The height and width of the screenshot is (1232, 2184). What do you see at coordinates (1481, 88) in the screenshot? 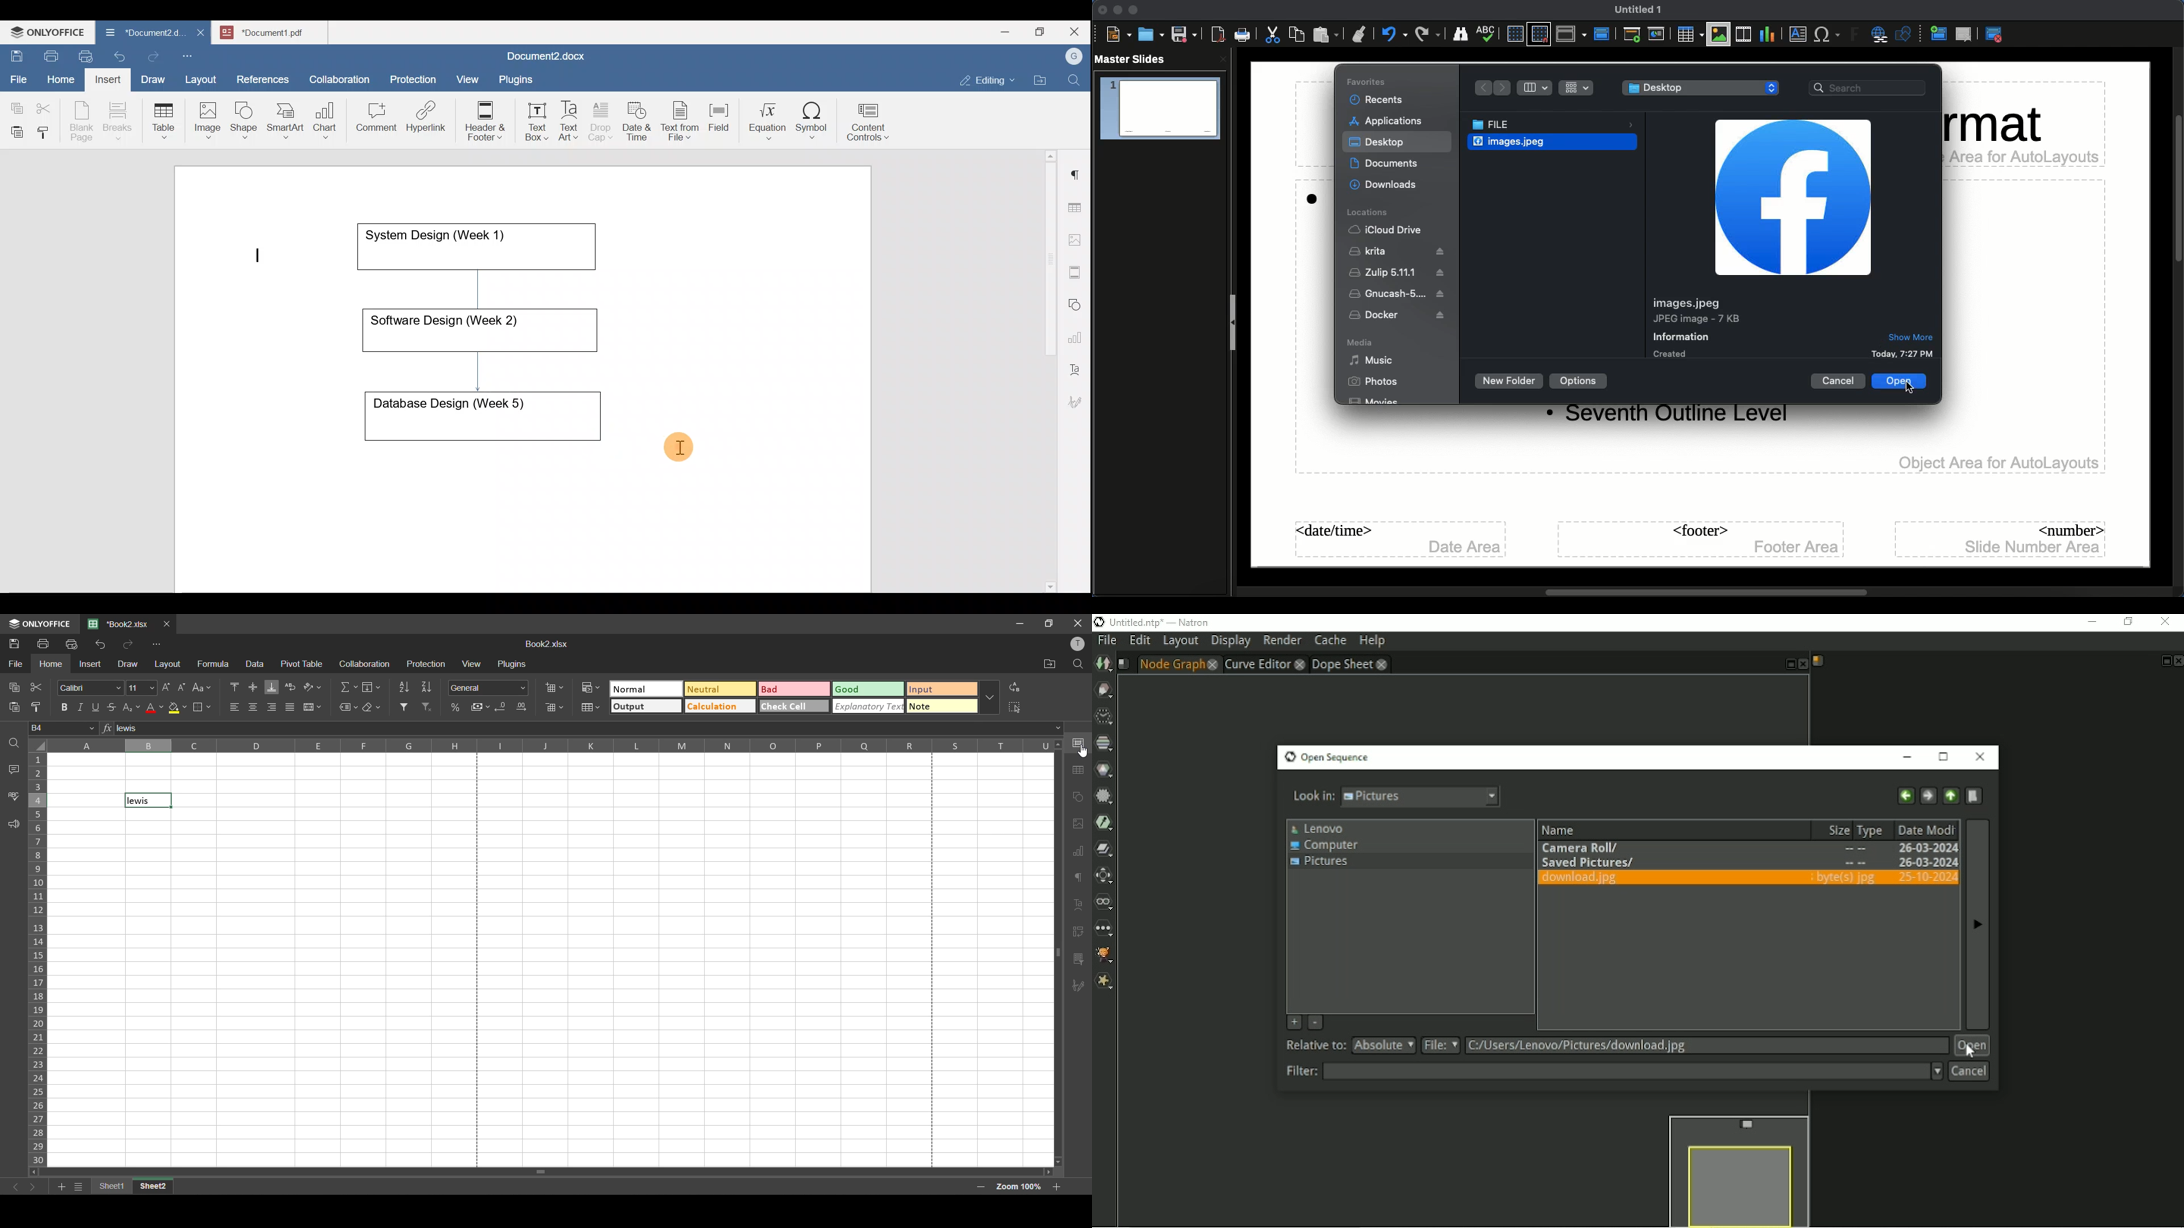
I see `Back` at bounding box center [1481, 88].